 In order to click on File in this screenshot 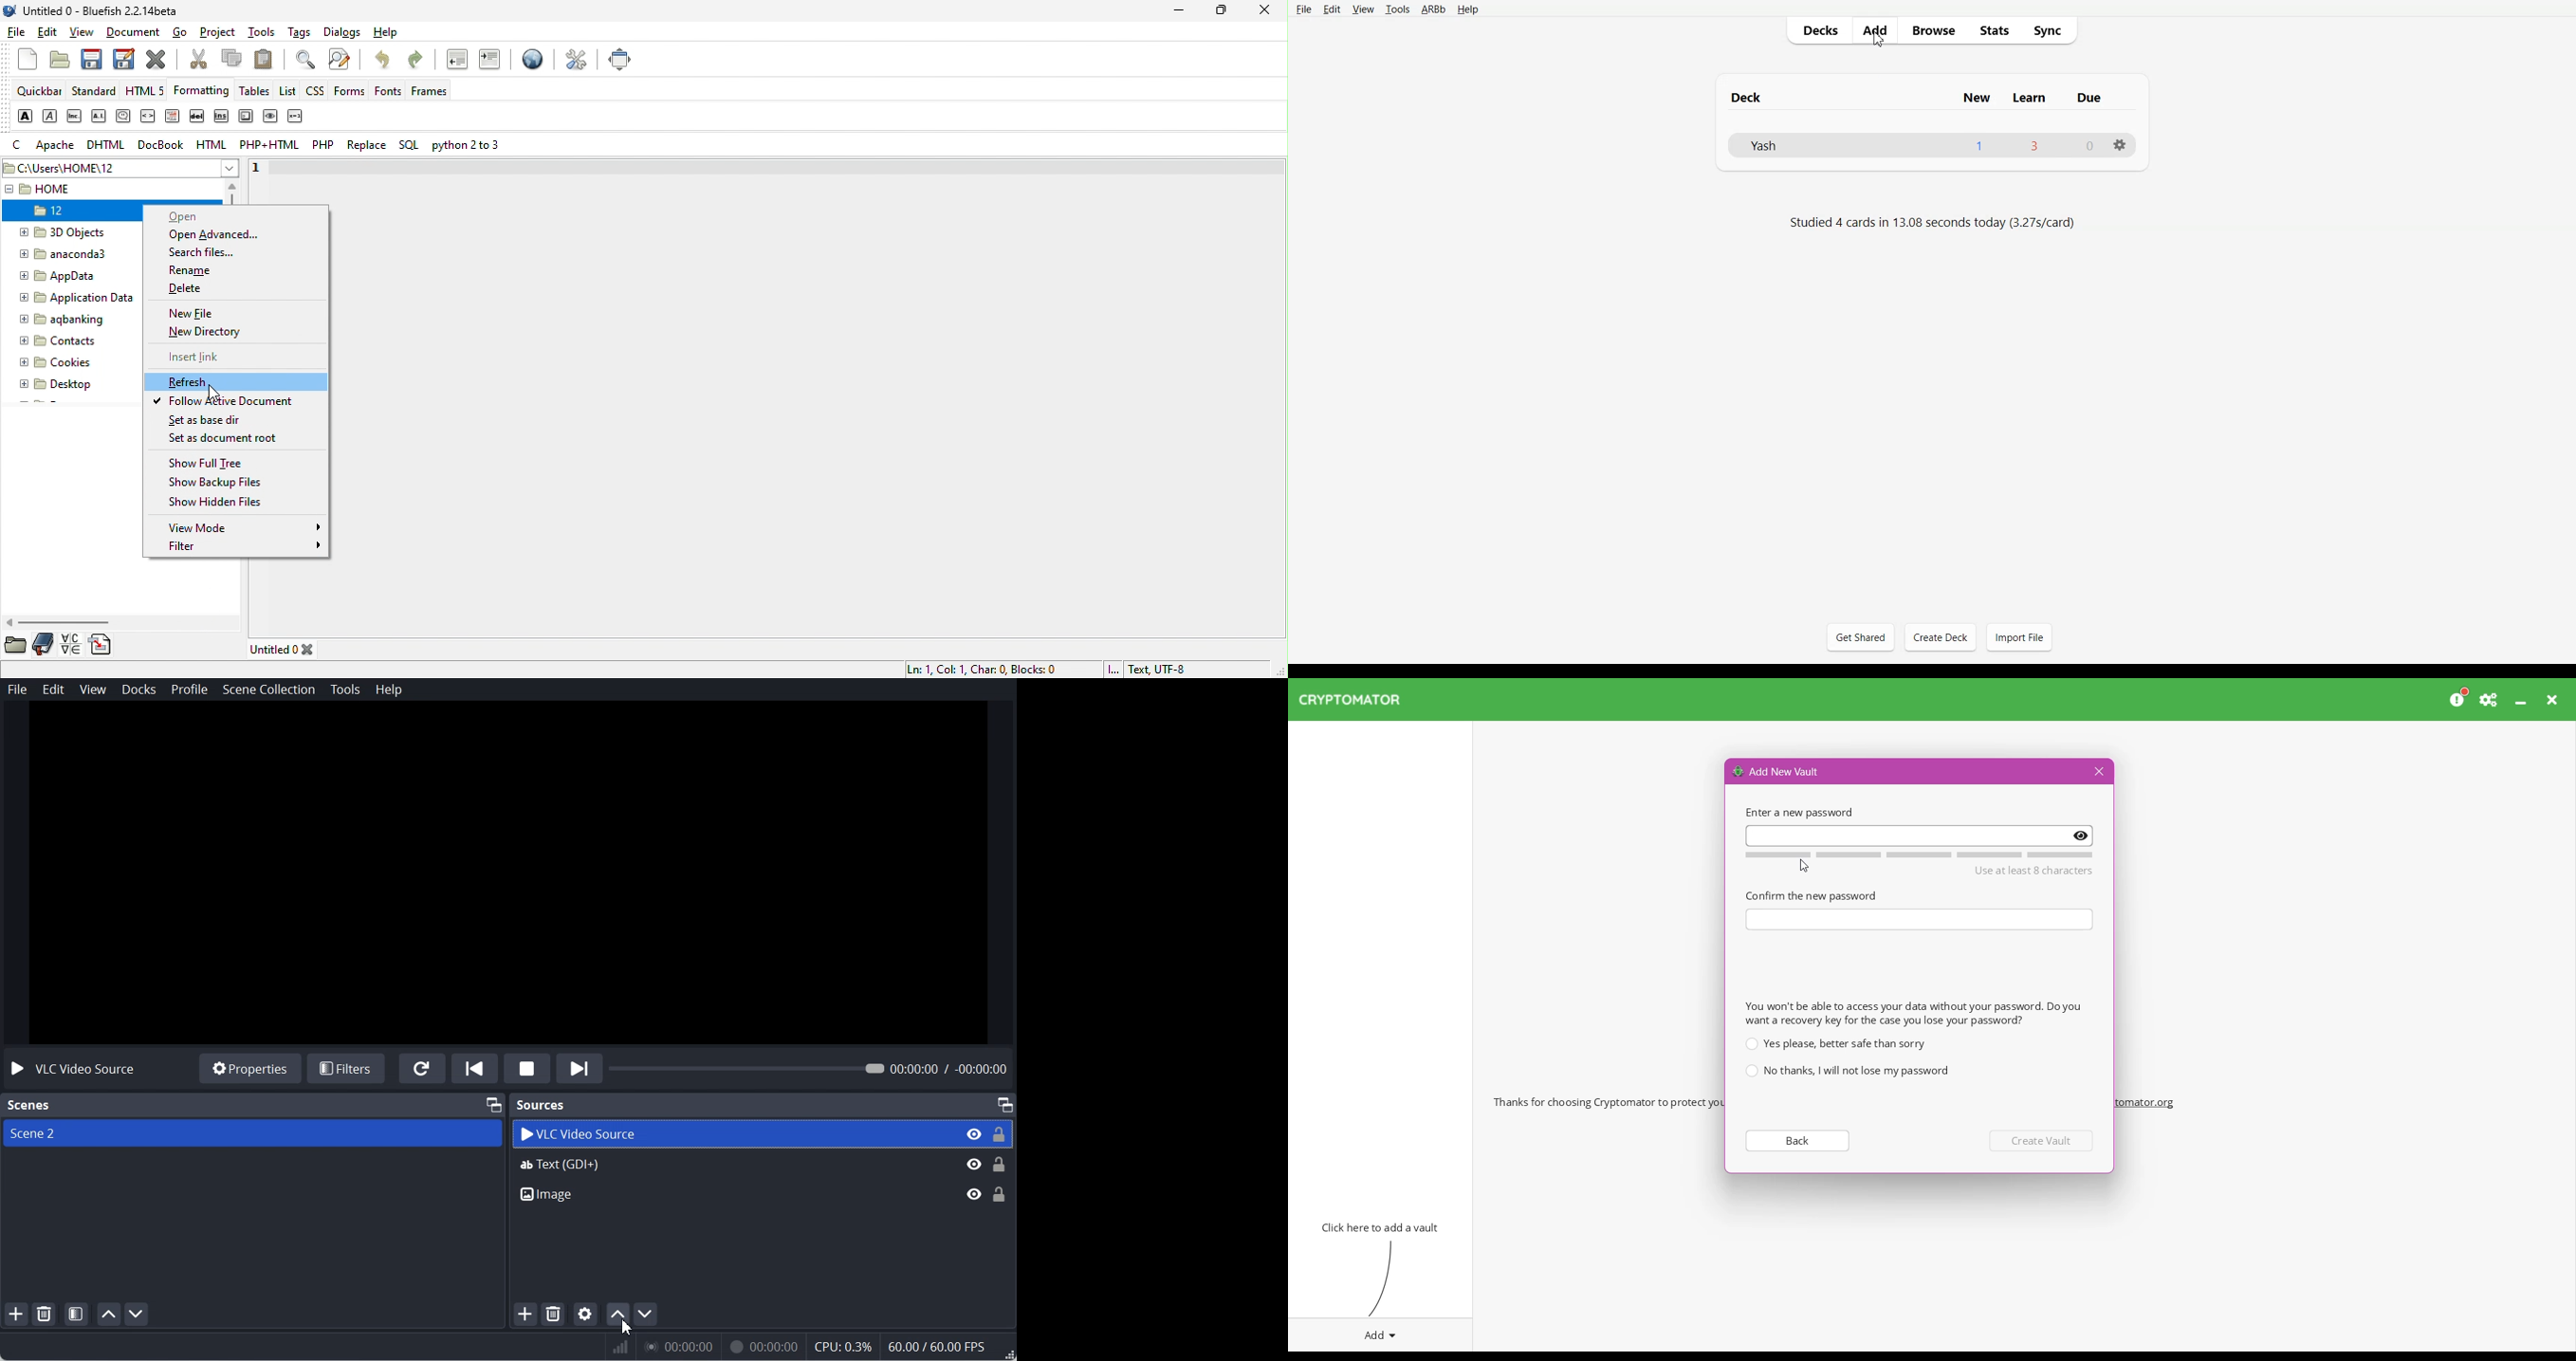, I will do `click(1303, 9)`.